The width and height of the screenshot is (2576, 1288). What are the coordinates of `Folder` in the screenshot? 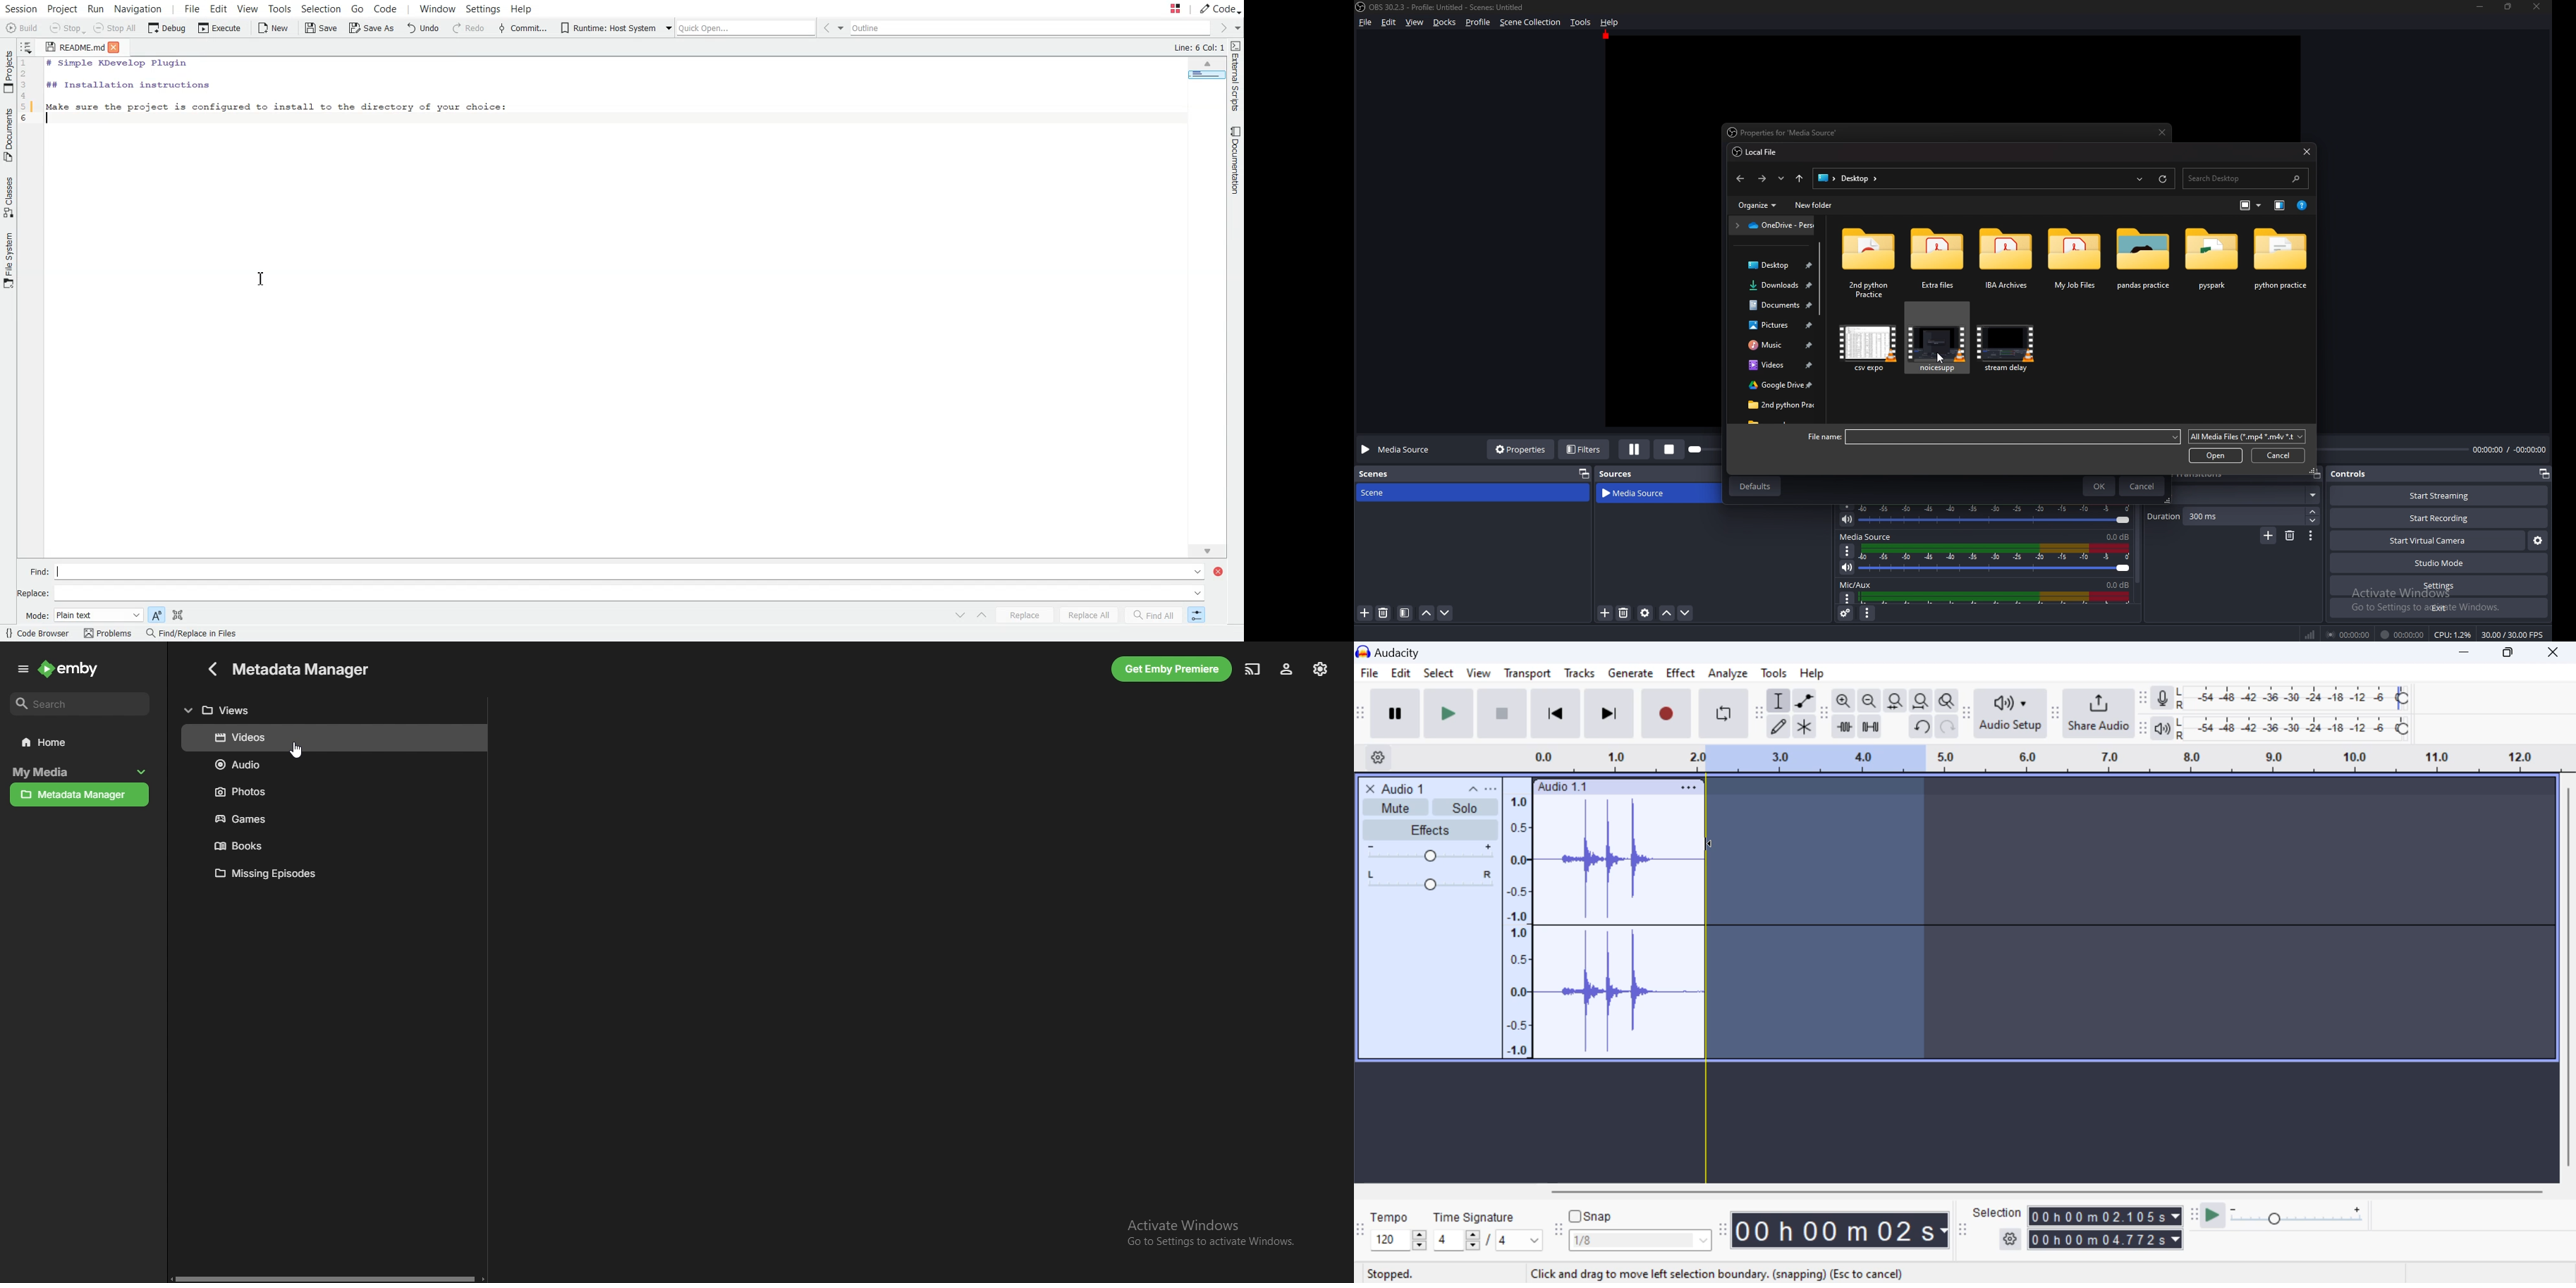 It's located at (1774, 285).